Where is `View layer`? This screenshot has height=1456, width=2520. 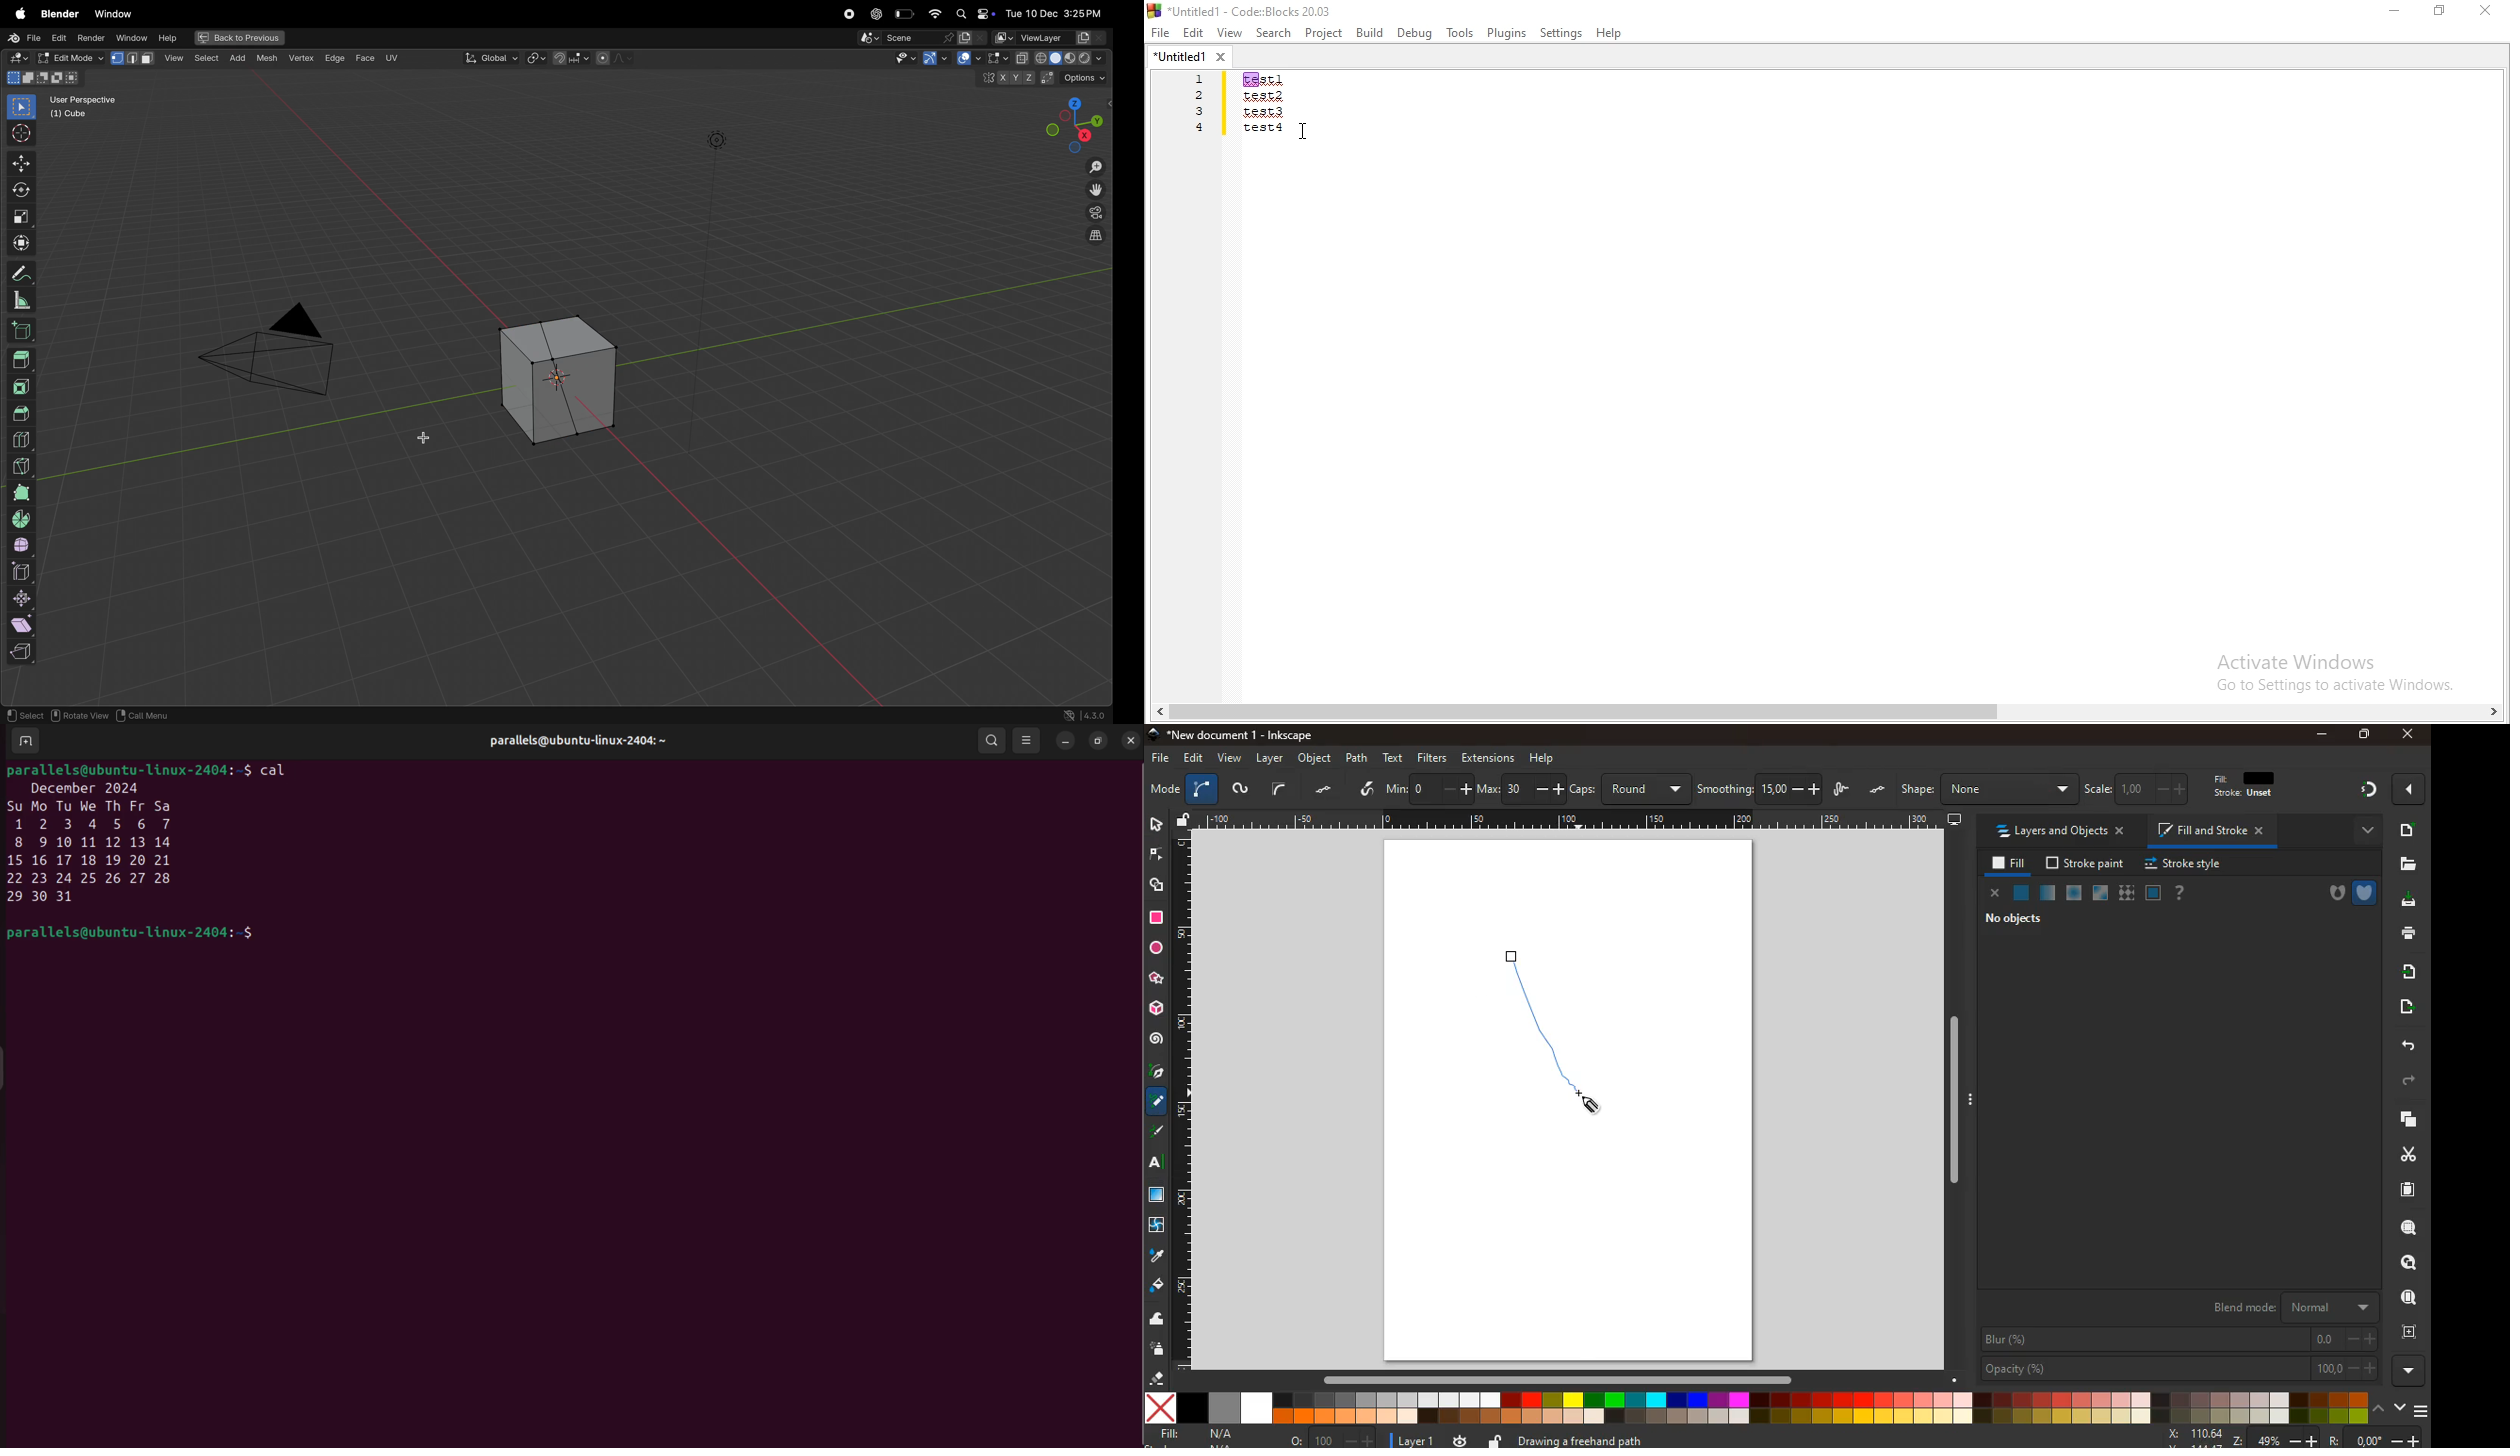
View layer is located at coordinates (1050, 37).